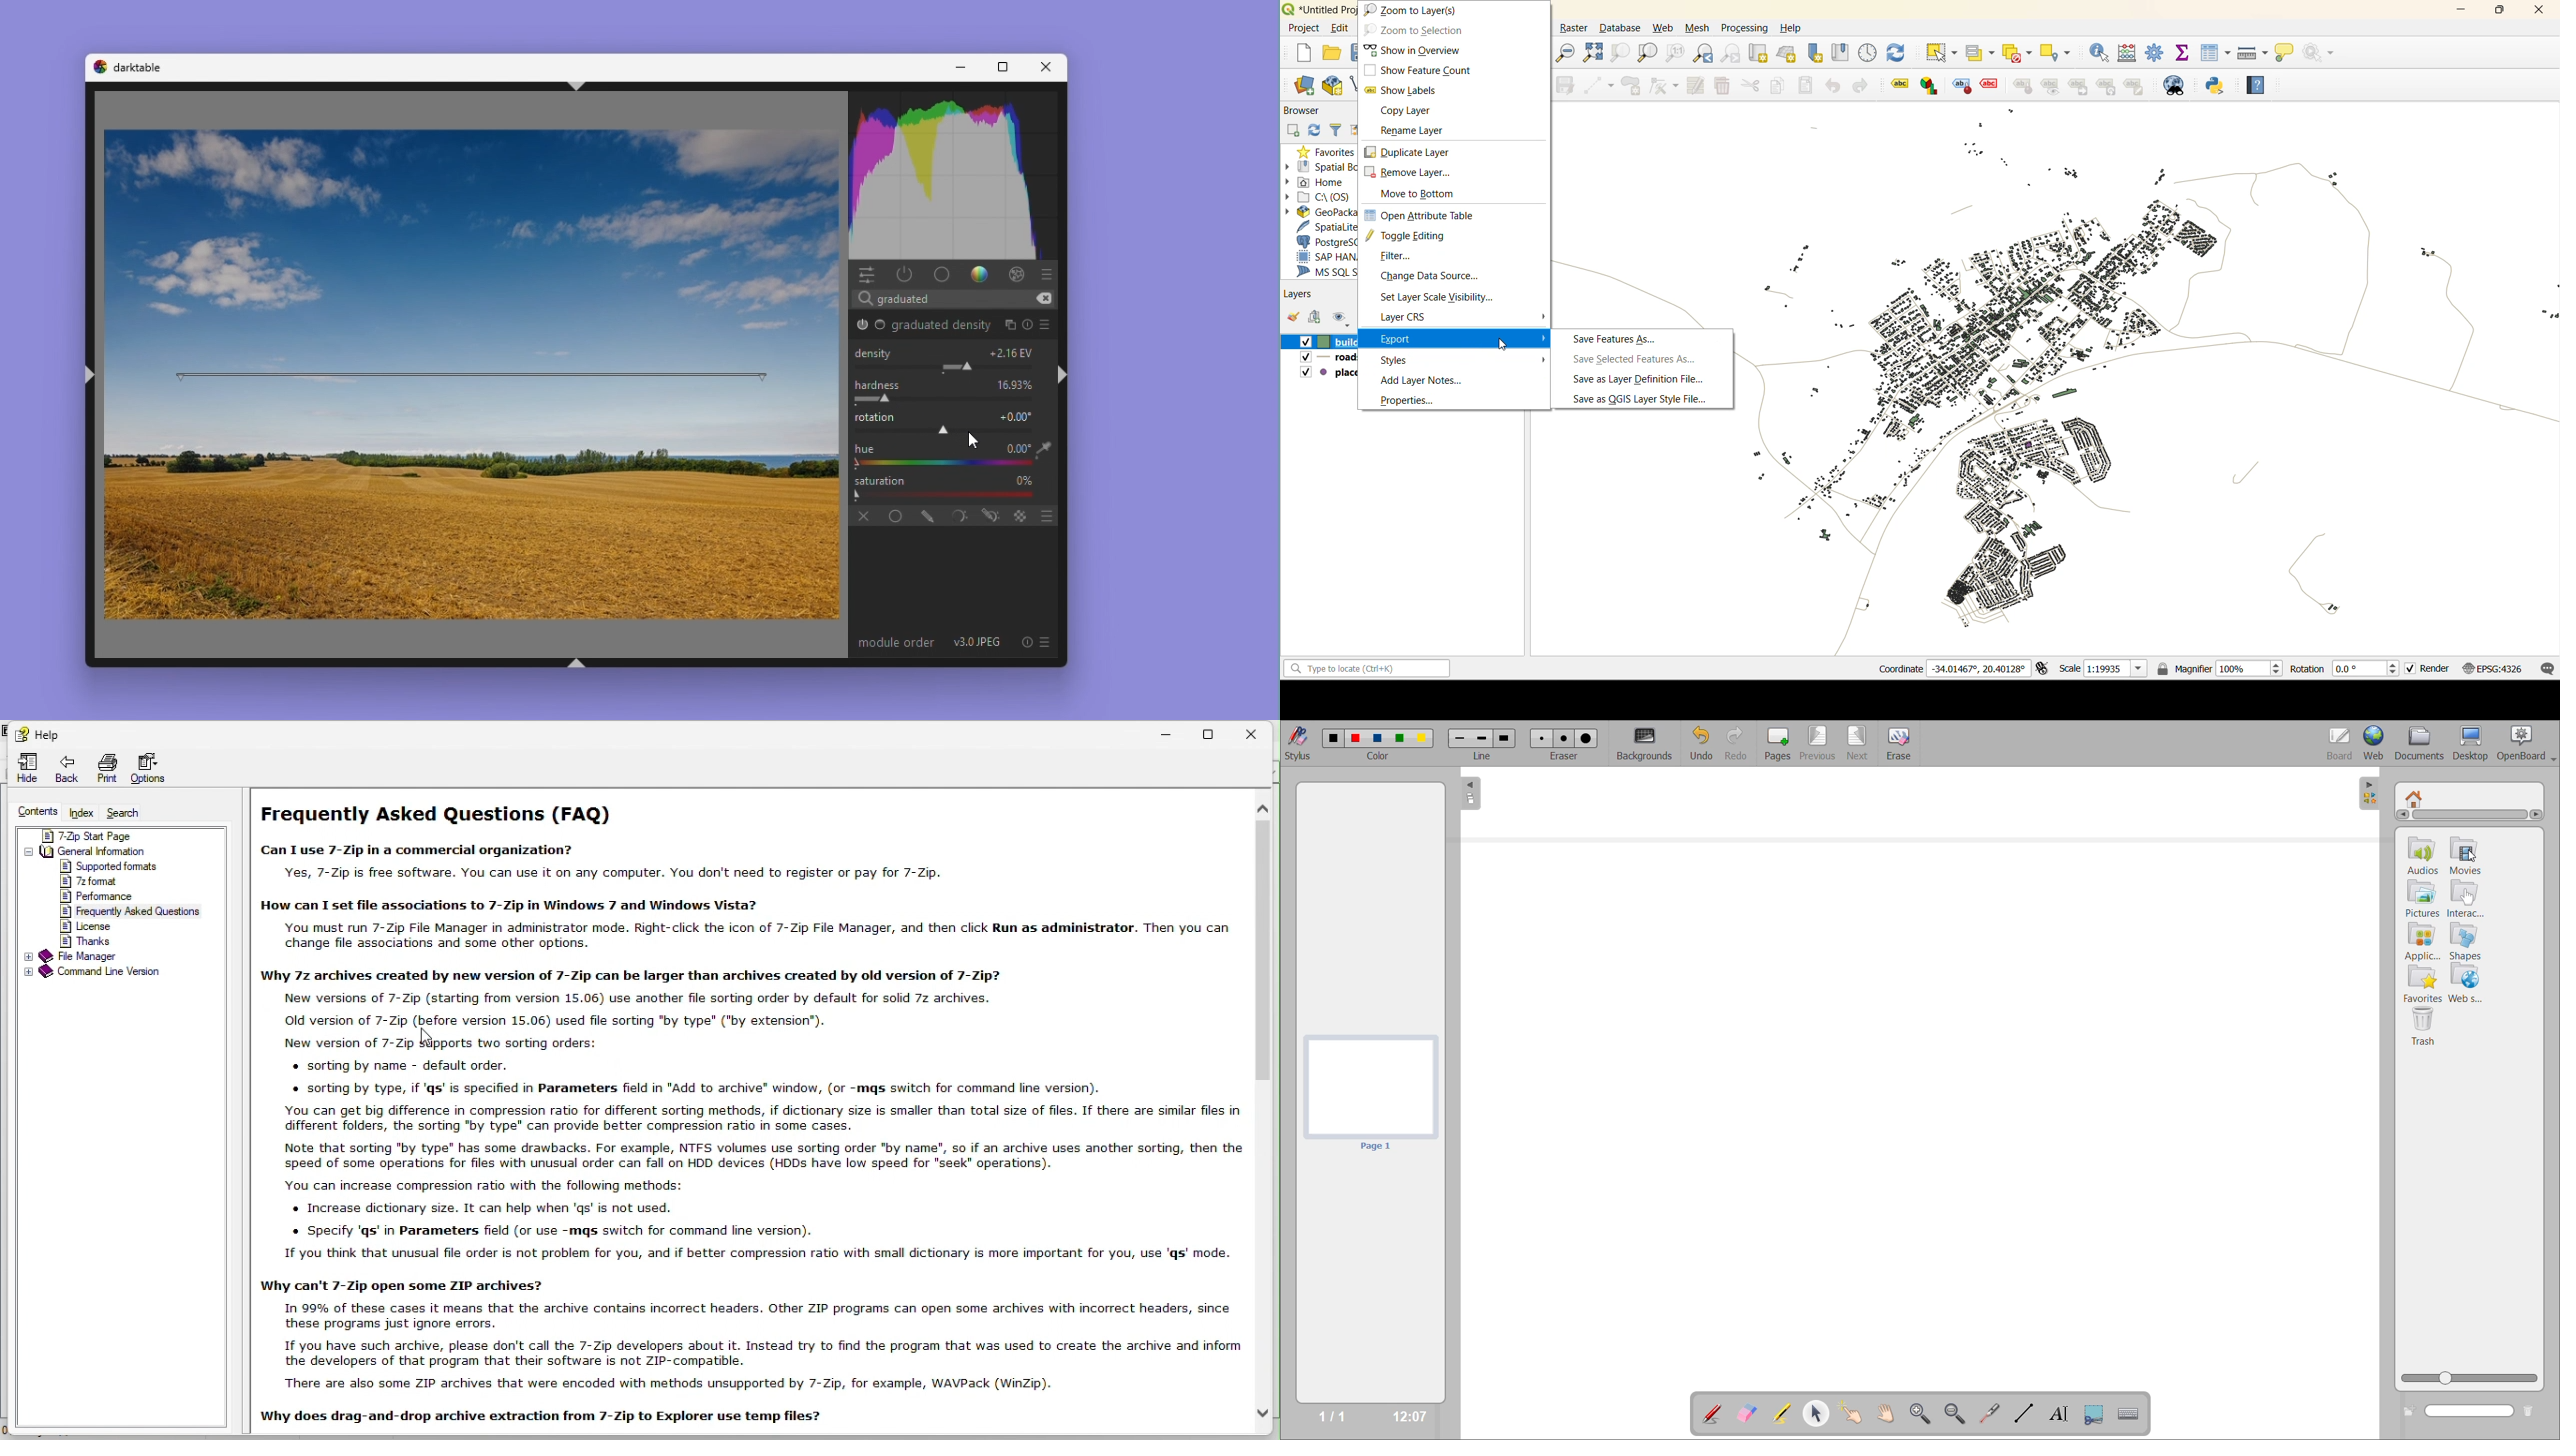 The height and width of the screenshot is (1456, 2576). What do you see at coordinates (1745, 1413) in the screenshot?
I see `erase annotation` at bounding box center [1745, 1413].